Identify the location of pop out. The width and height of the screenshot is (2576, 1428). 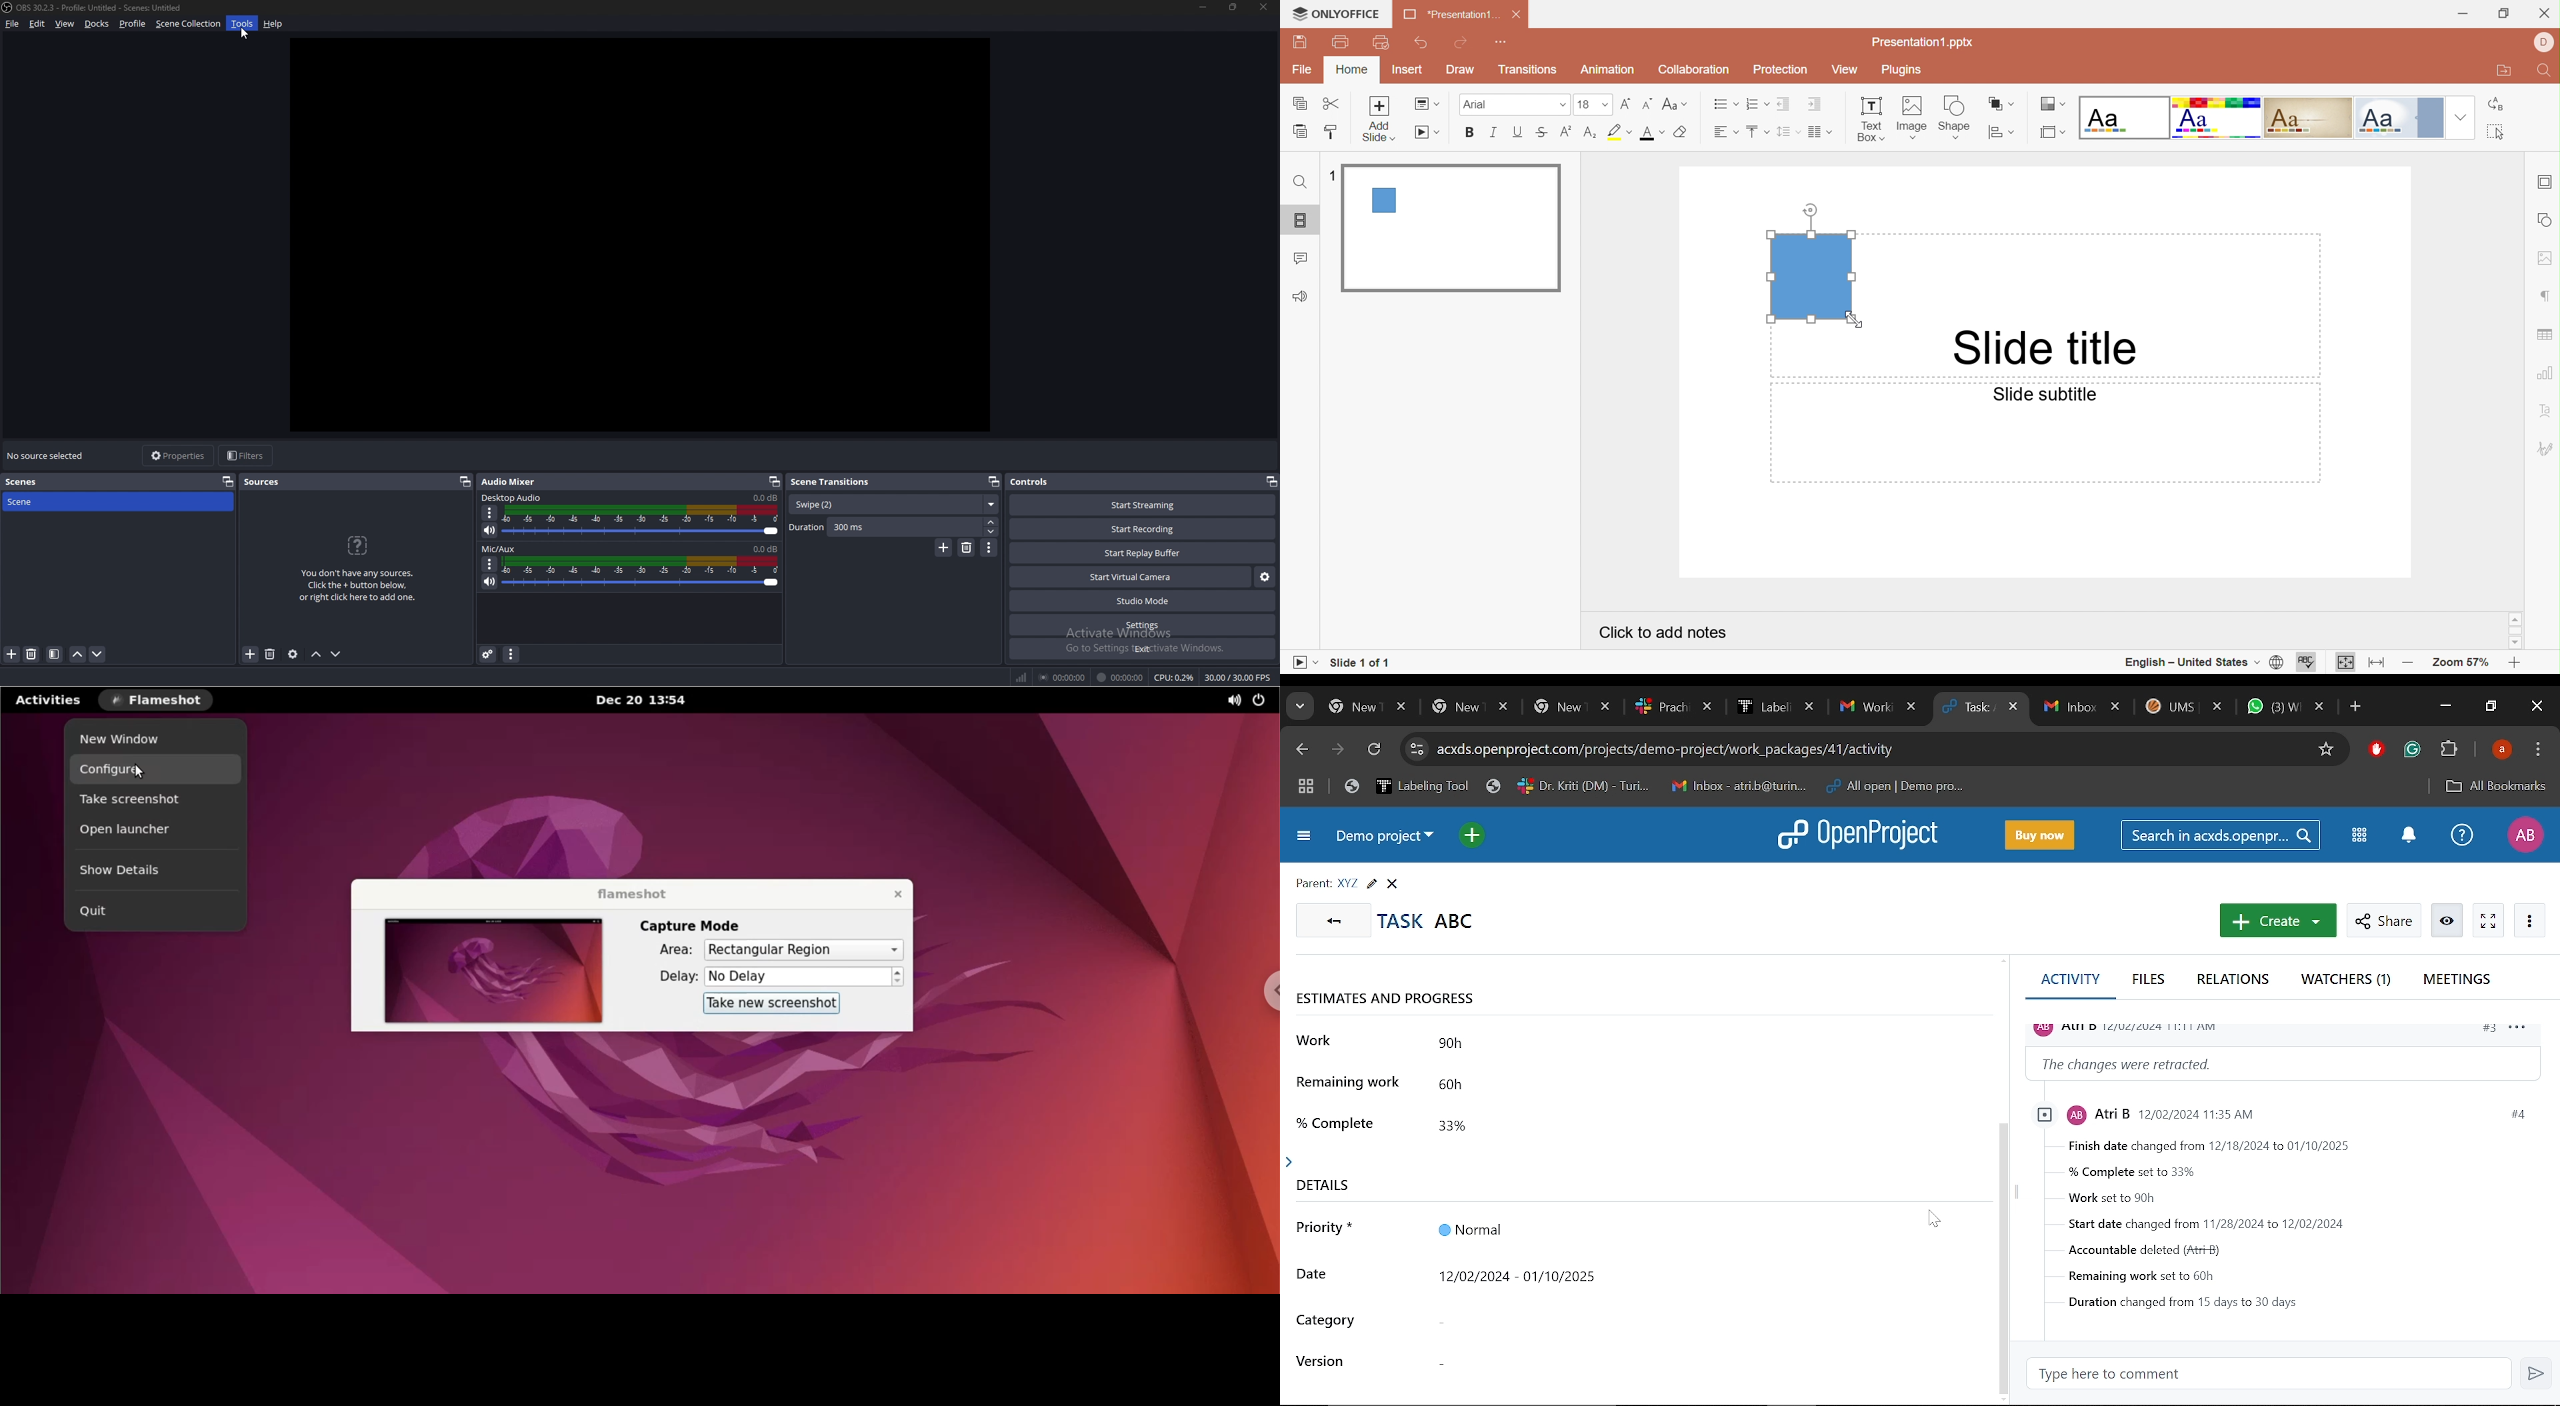
(228, 481).